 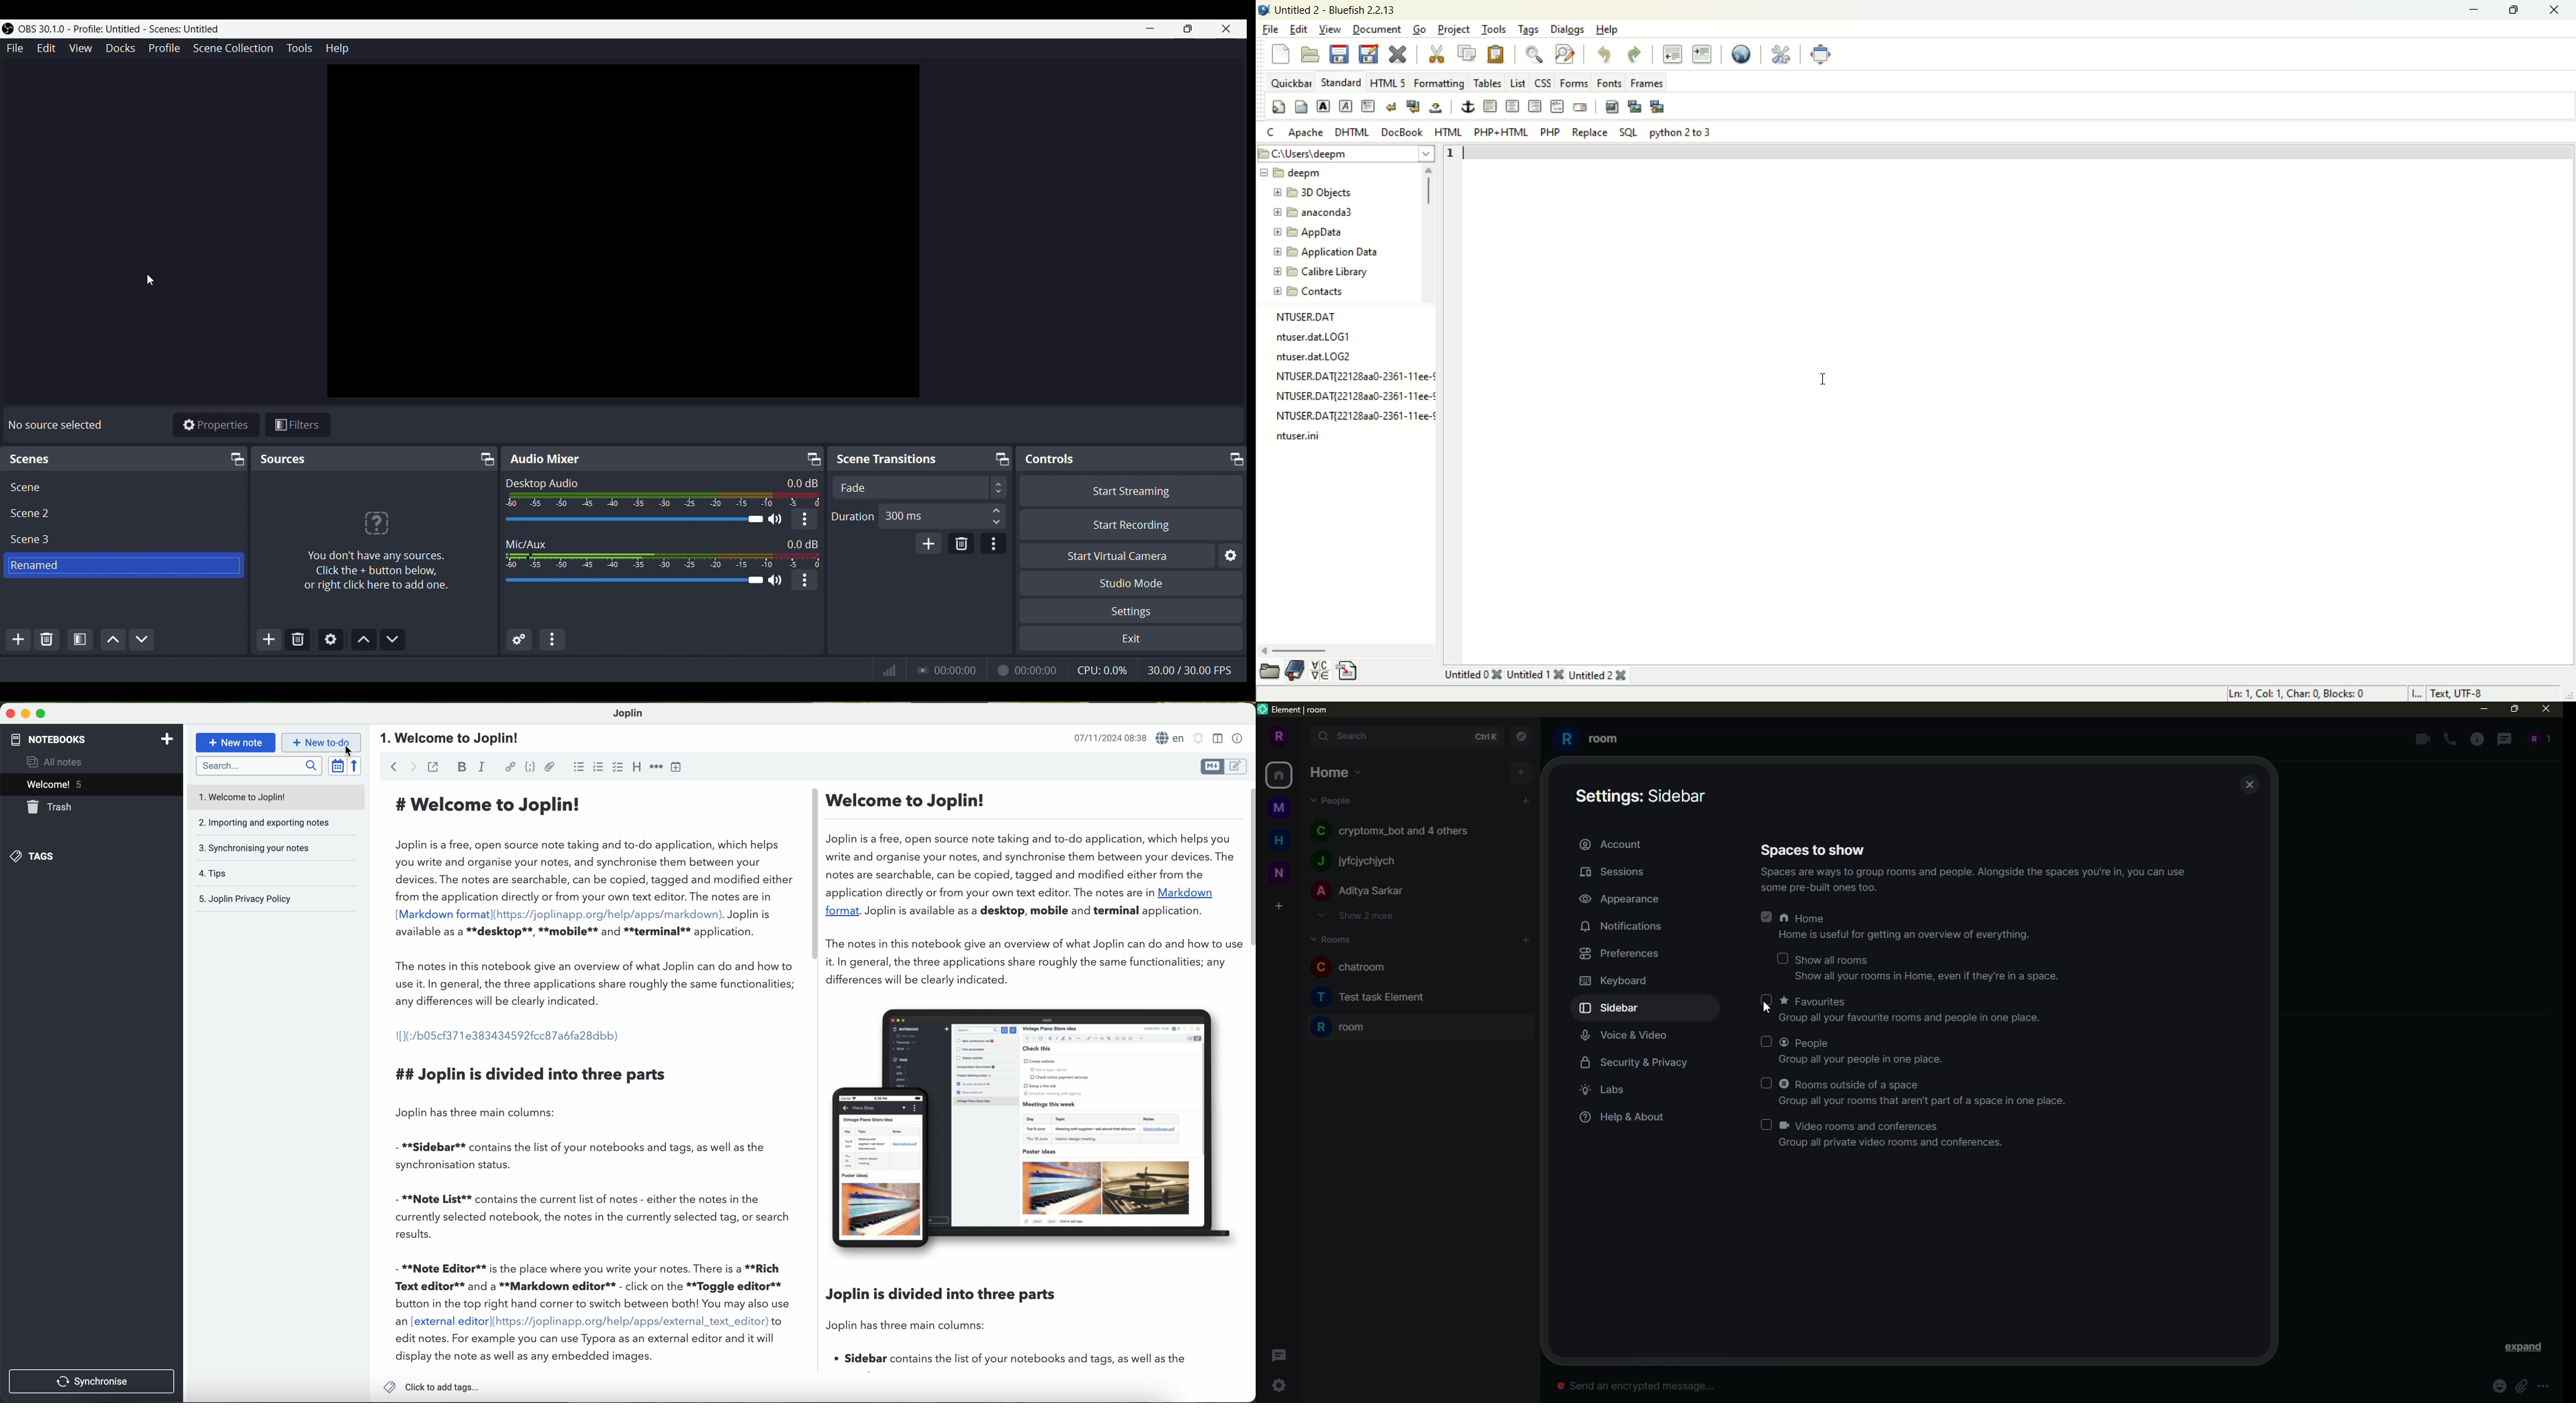 What do you see at coordinates (803, 543) in the screenshot?
I see `Audio Level Indicator` at bounding box center [803, 543].